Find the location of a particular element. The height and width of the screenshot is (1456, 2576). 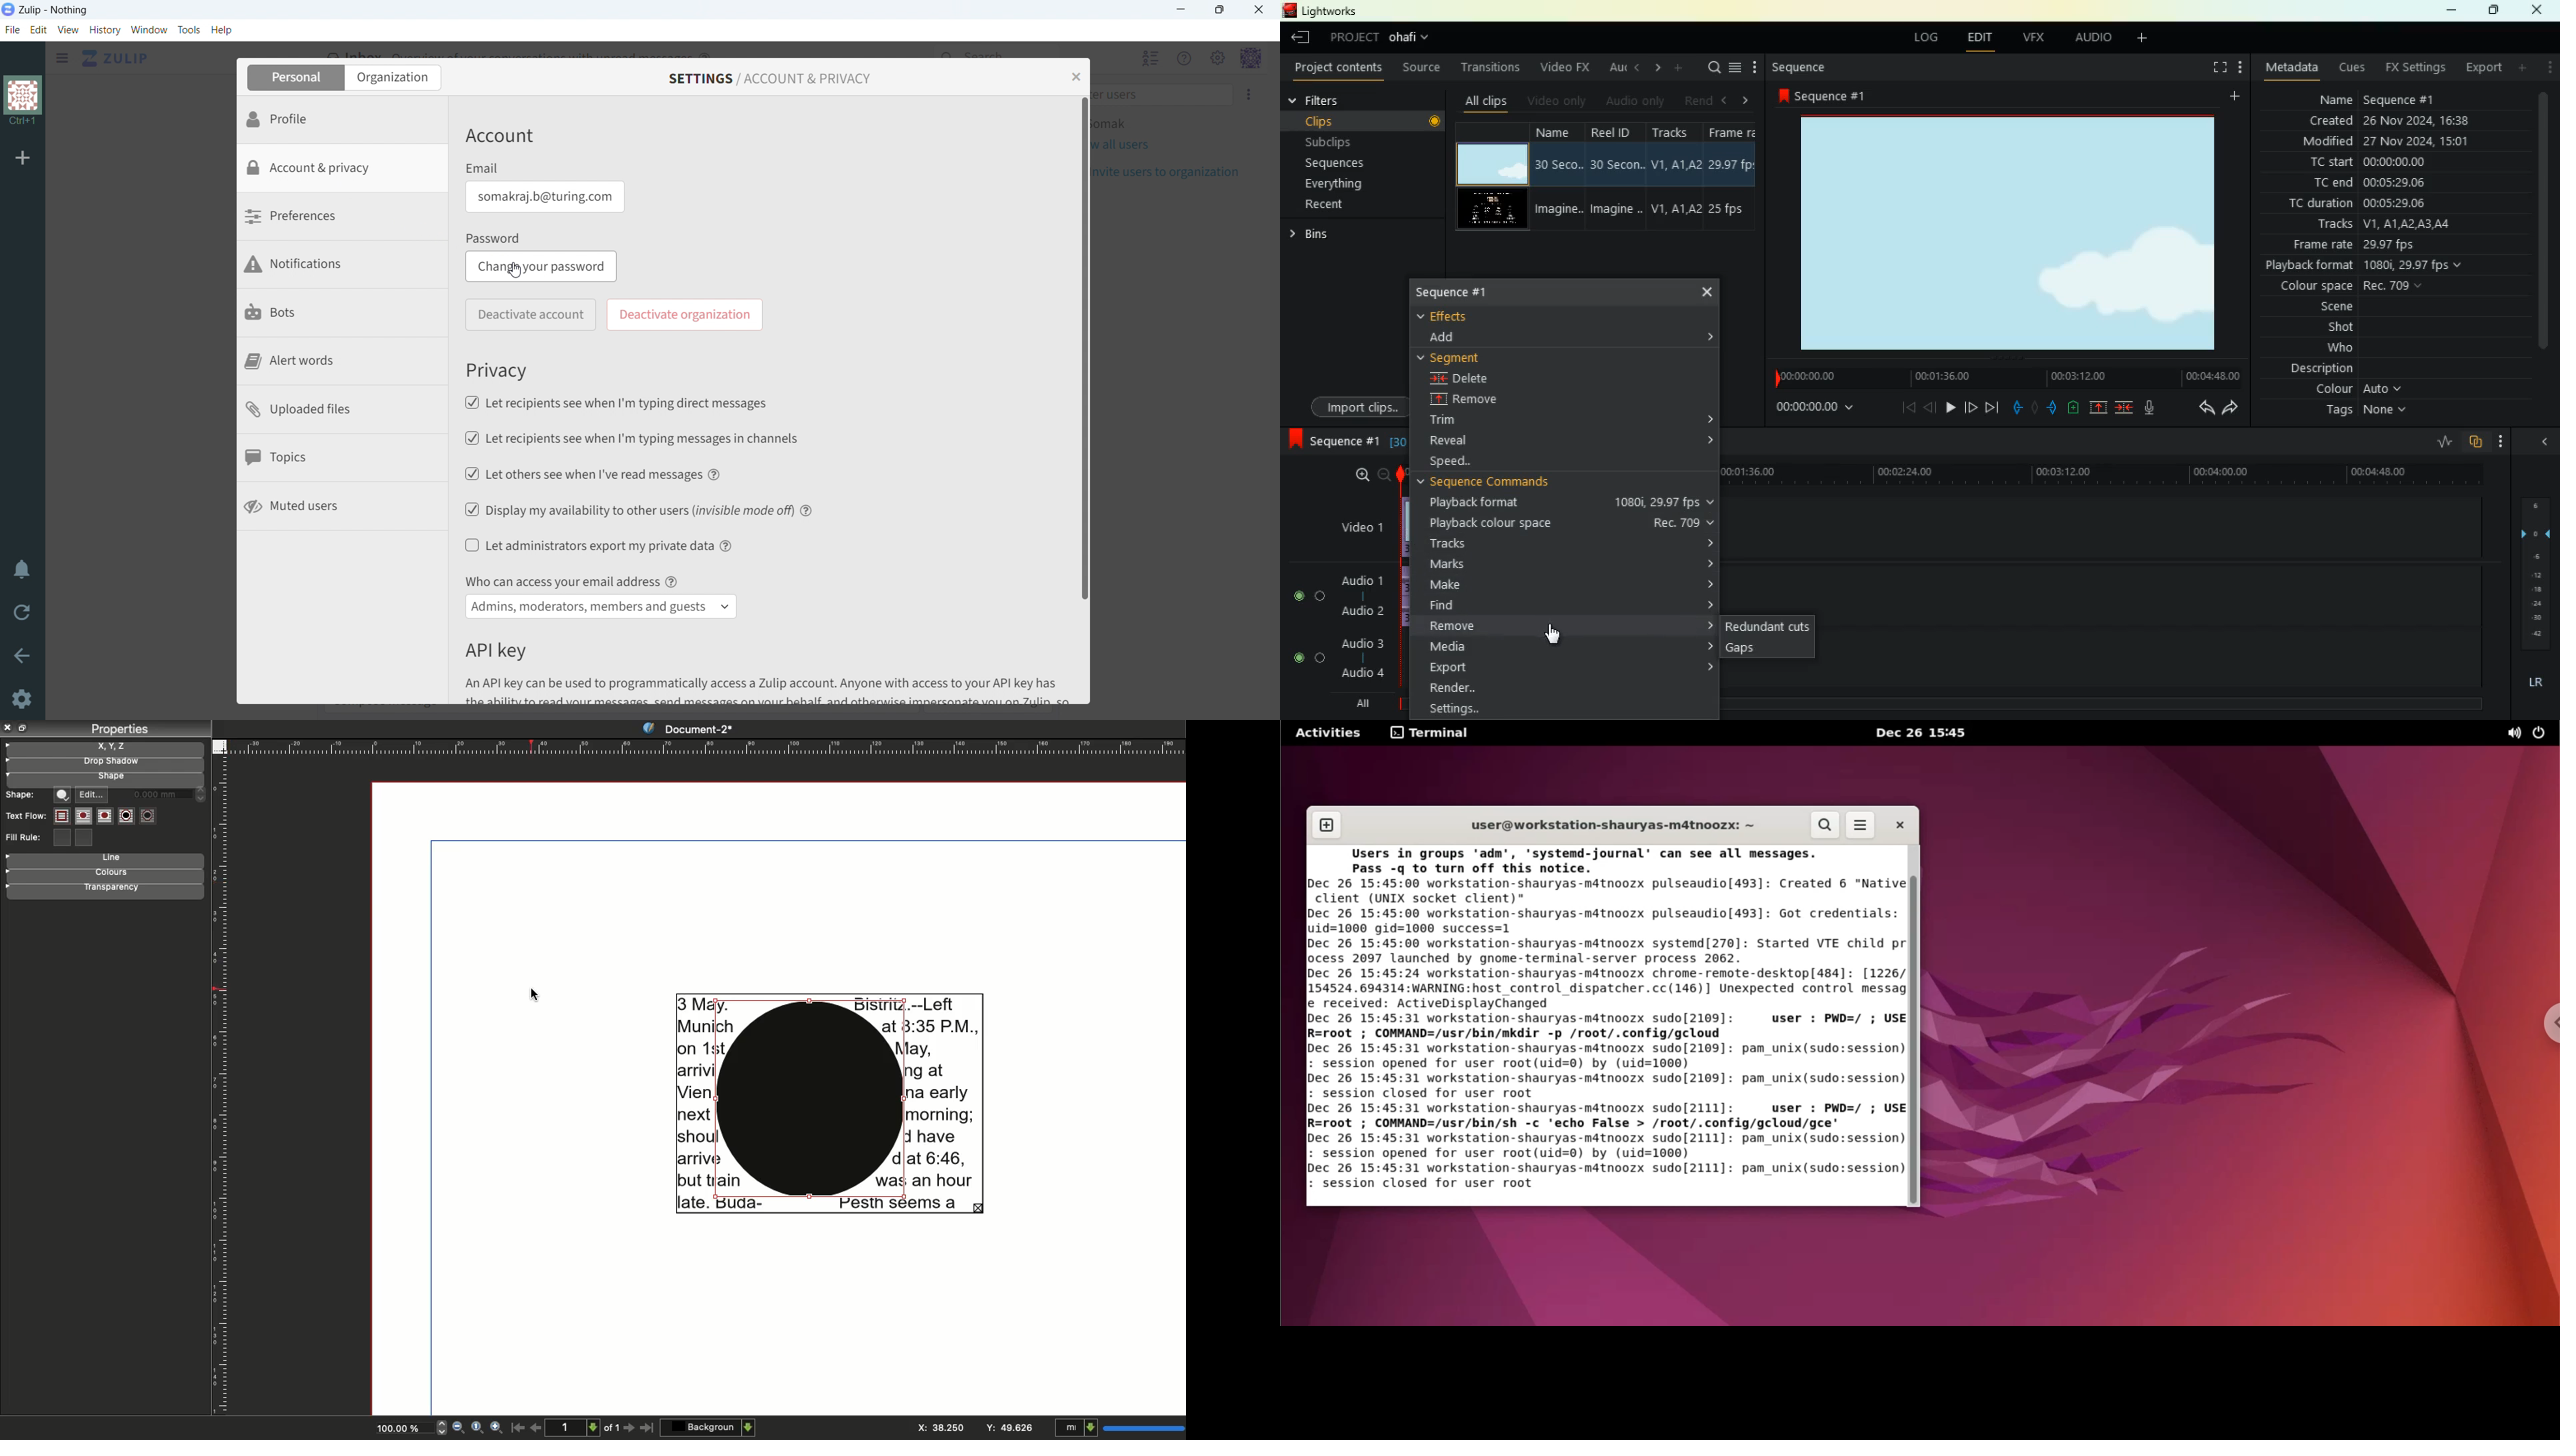

remove is located at coordinates (1566, 625).